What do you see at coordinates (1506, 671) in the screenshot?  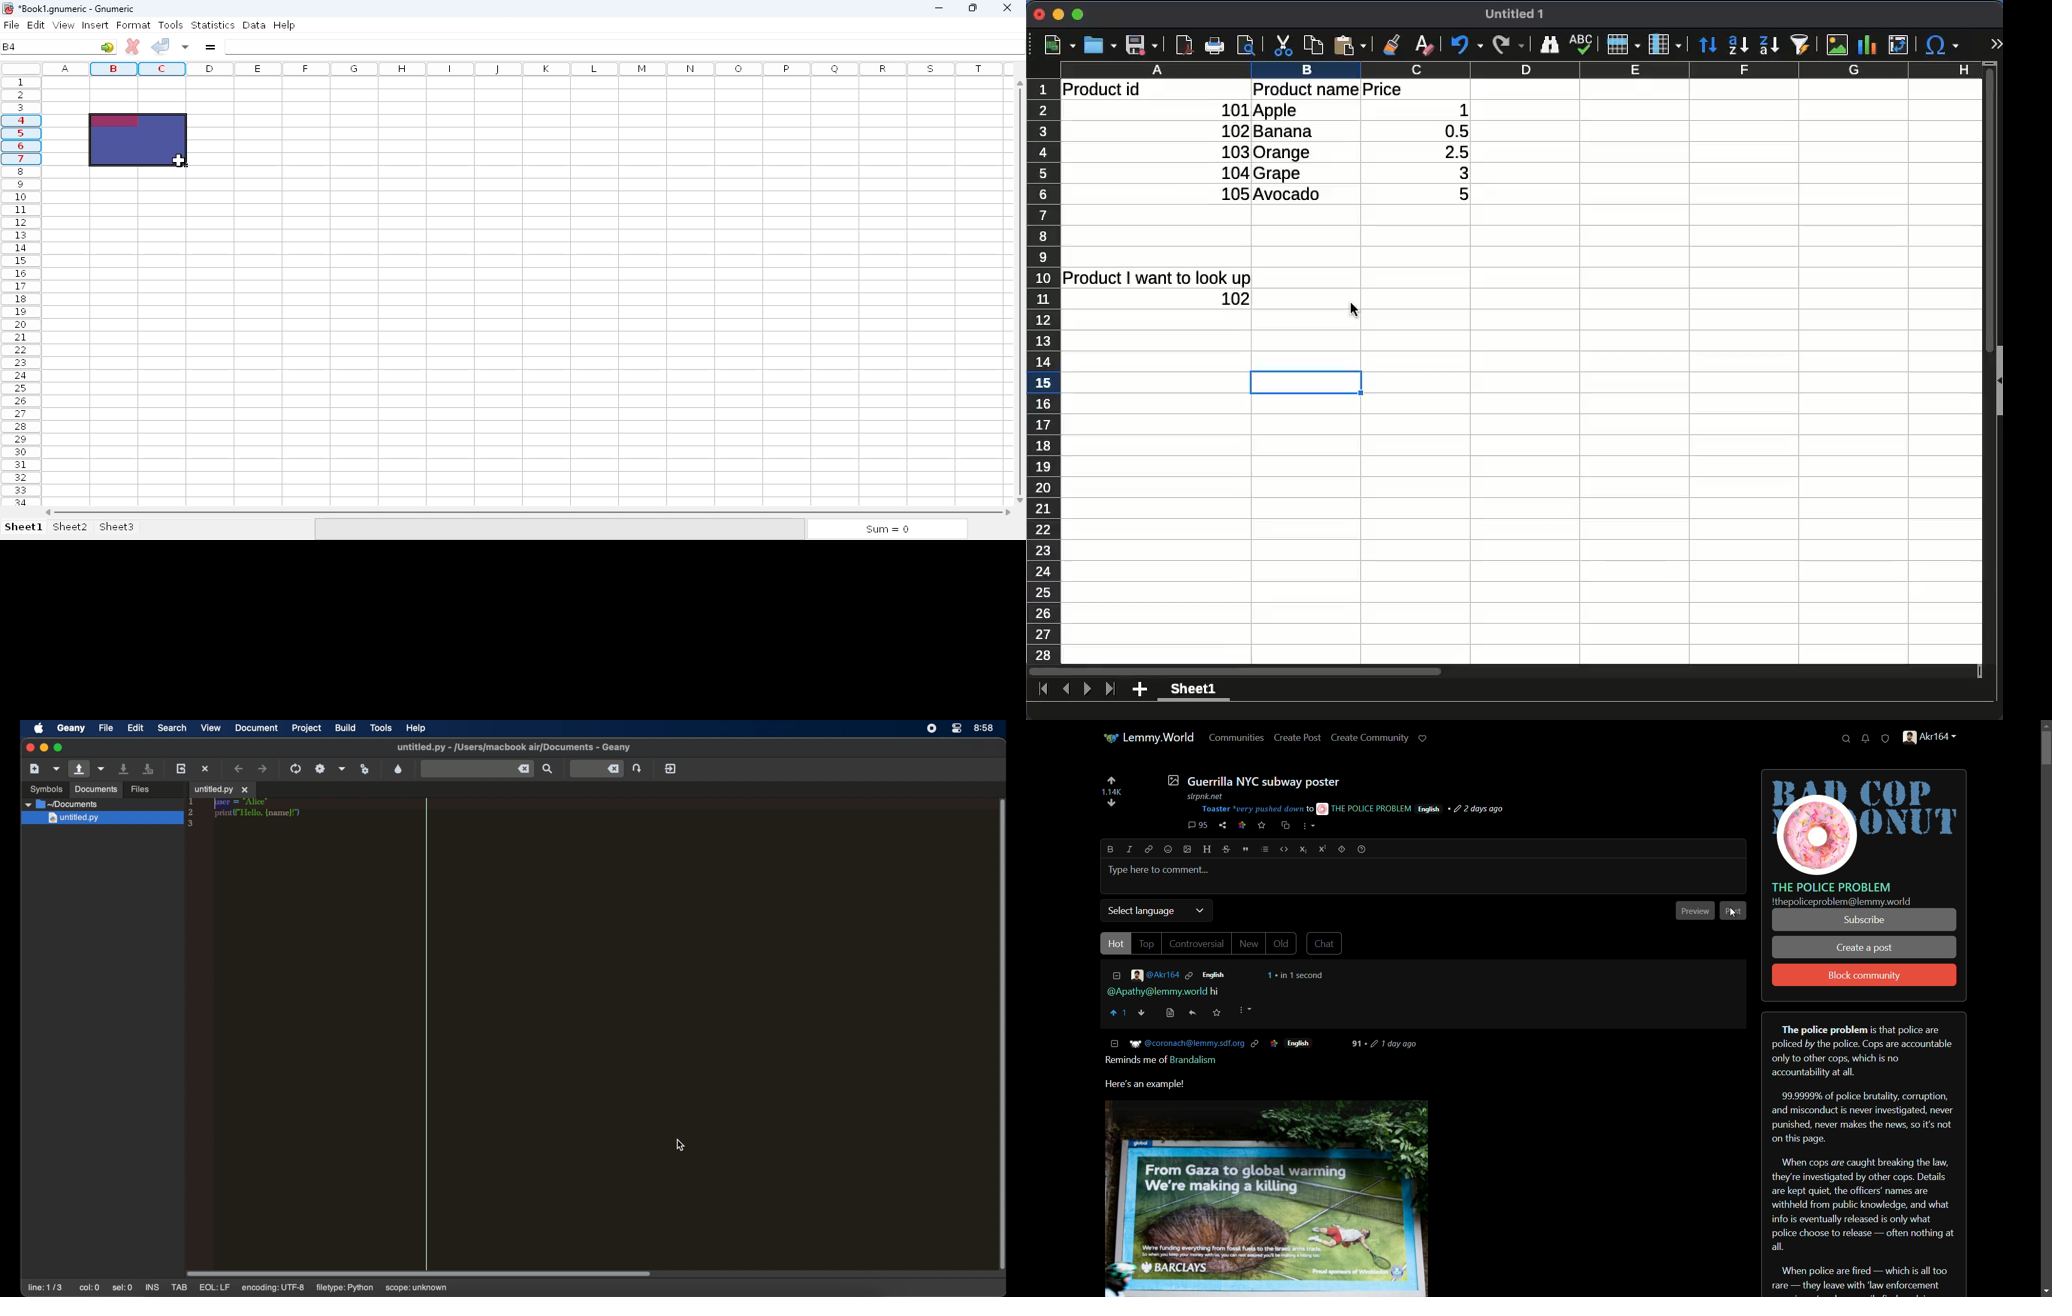 I see `Horizontal scroll` at bounding box center [1506, 671].